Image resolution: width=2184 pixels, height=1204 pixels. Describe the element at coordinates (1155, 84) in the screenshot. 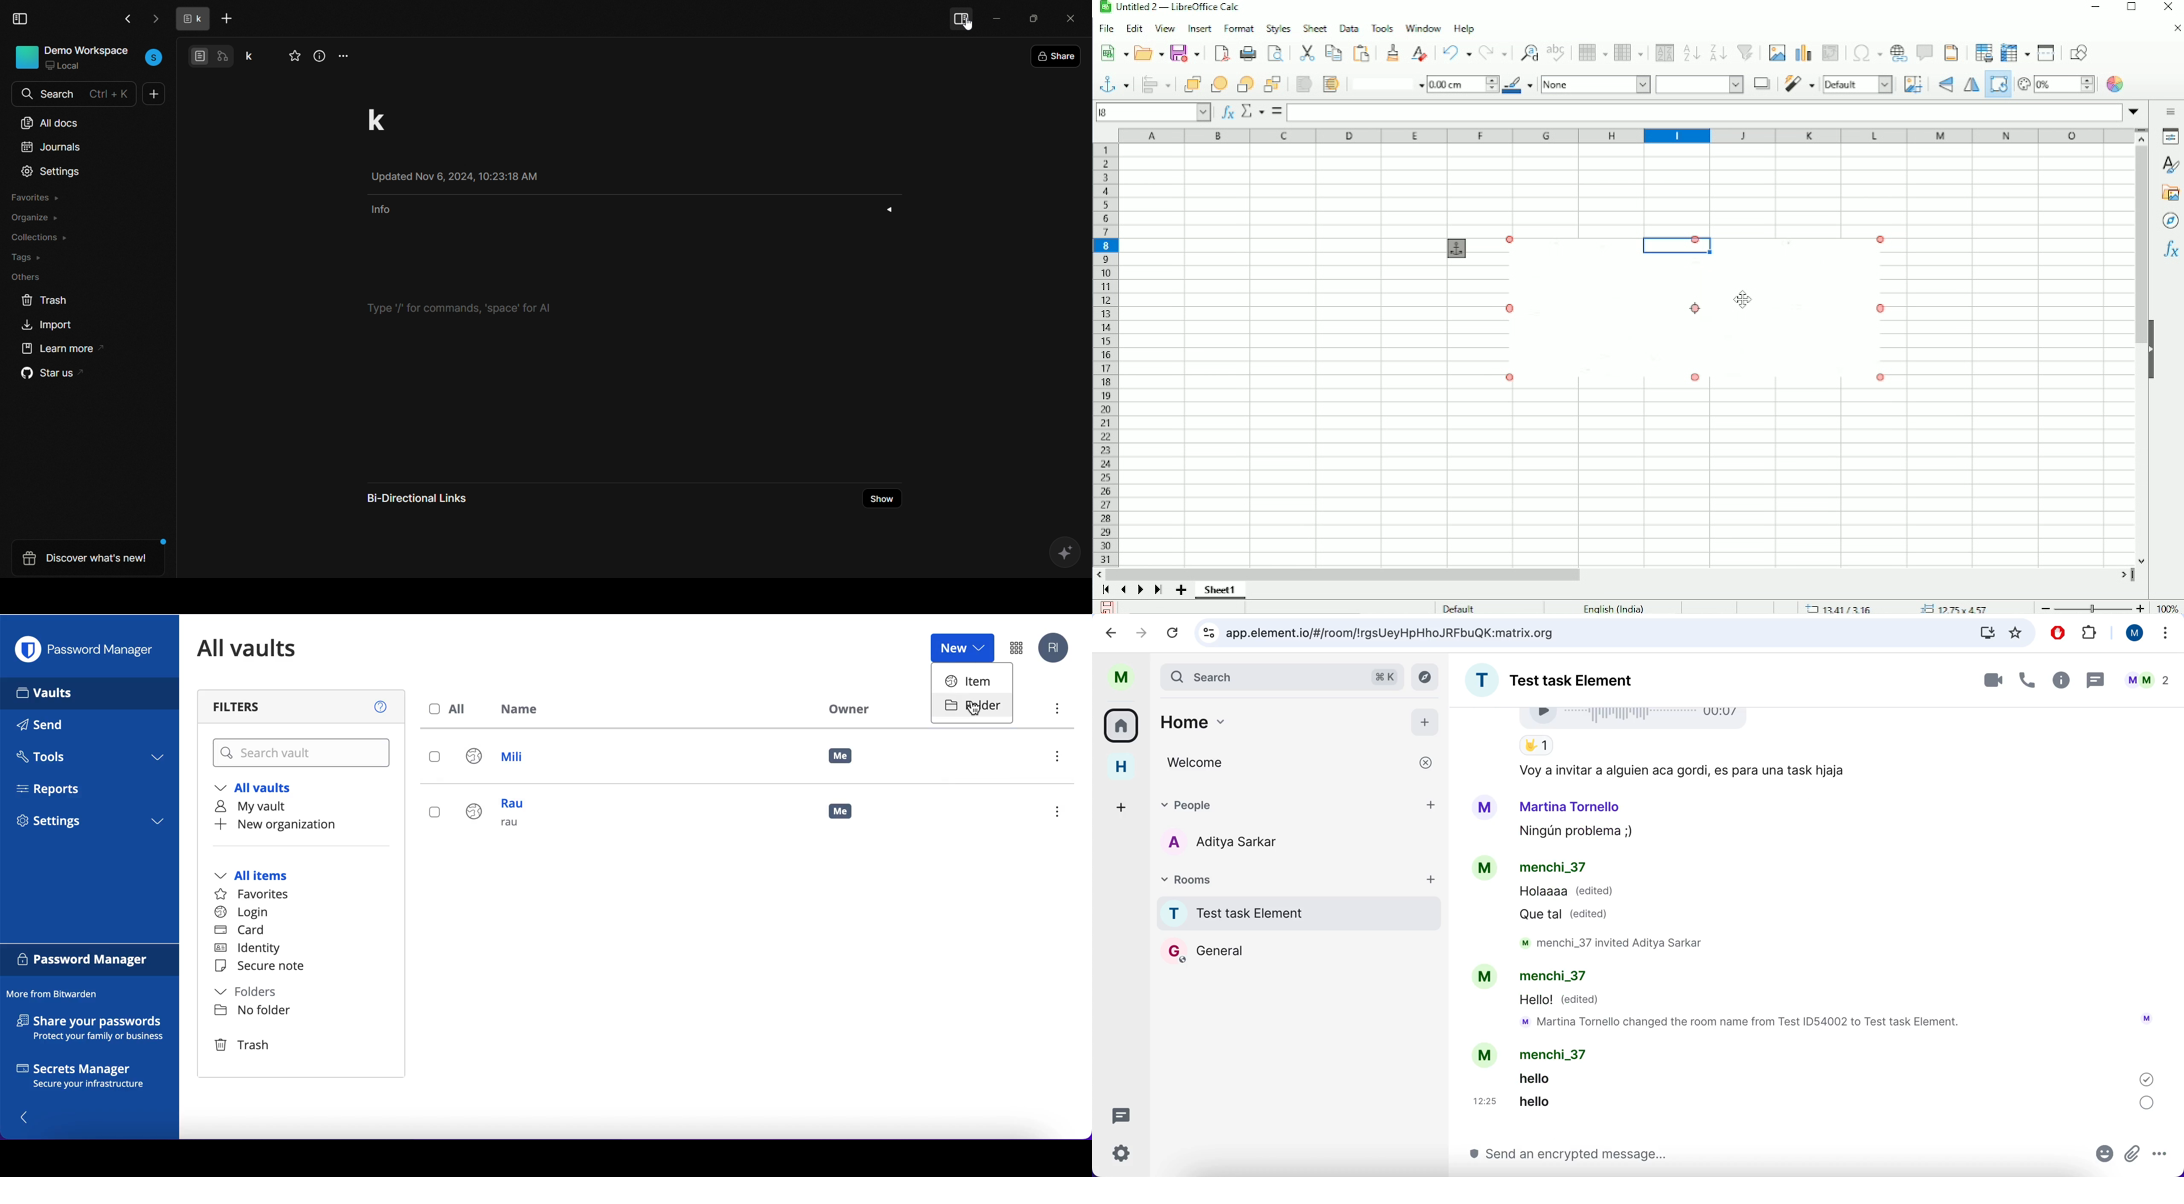

I see `Align objects` at that location.